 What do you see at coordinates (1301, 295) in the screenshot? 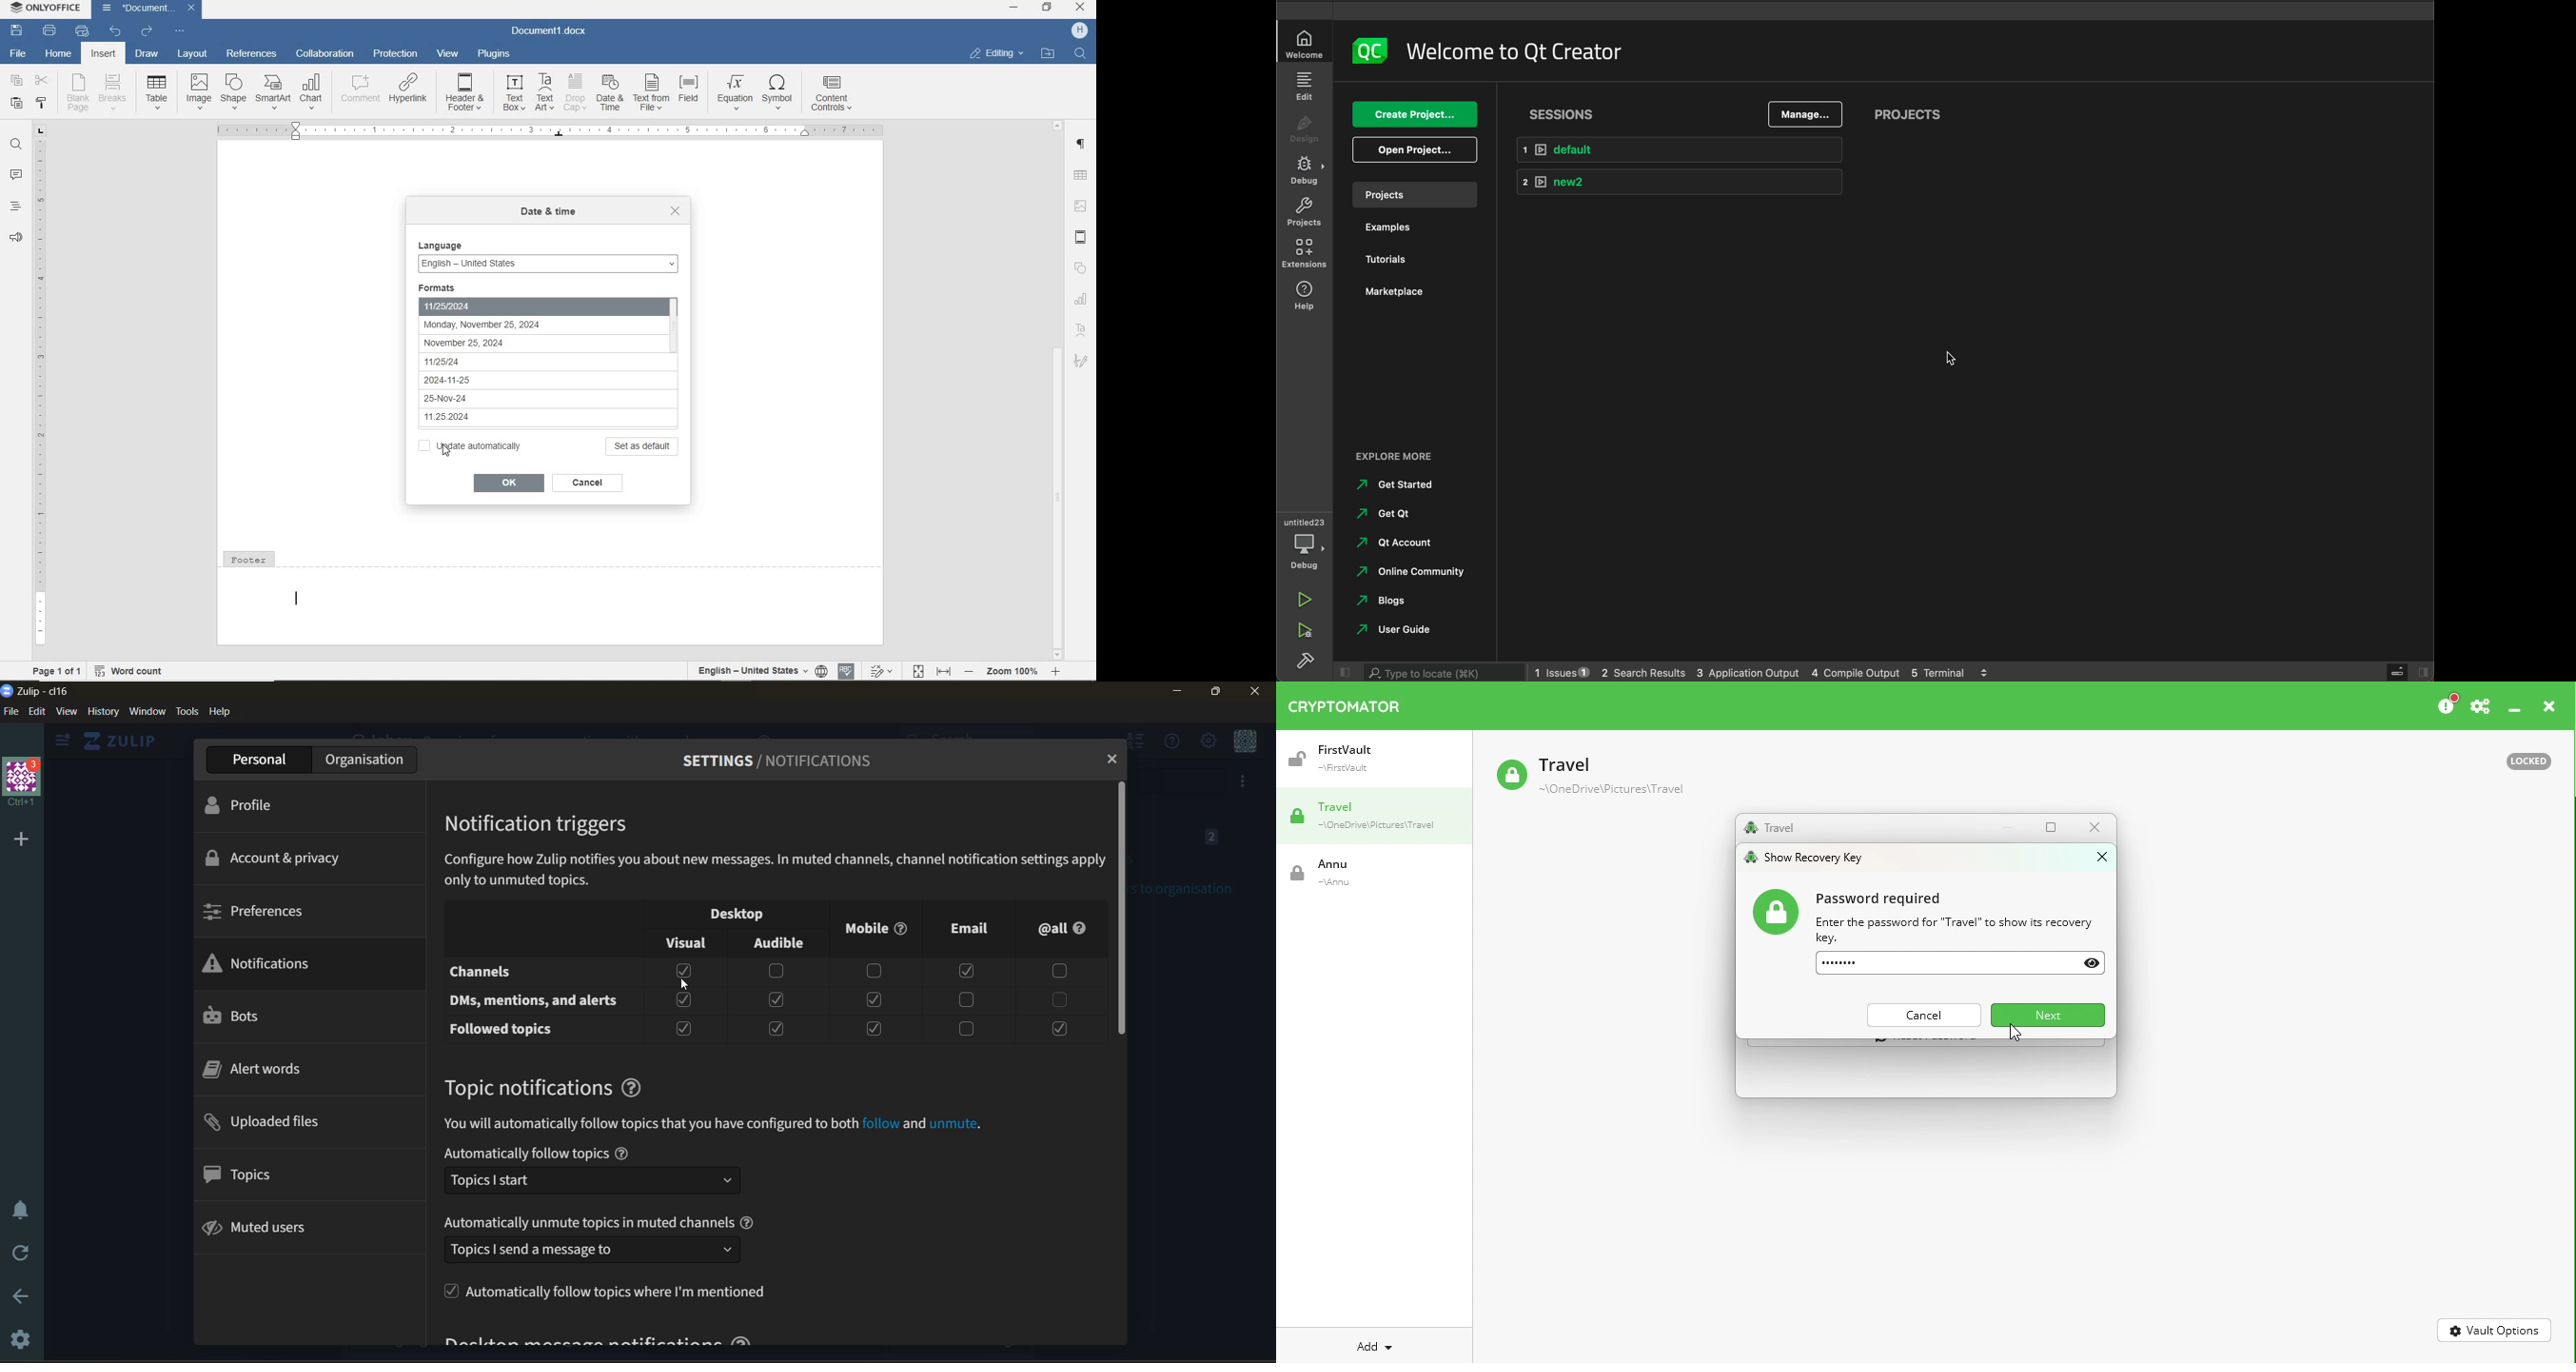
I see `help` at bounding box center [1301, 295].